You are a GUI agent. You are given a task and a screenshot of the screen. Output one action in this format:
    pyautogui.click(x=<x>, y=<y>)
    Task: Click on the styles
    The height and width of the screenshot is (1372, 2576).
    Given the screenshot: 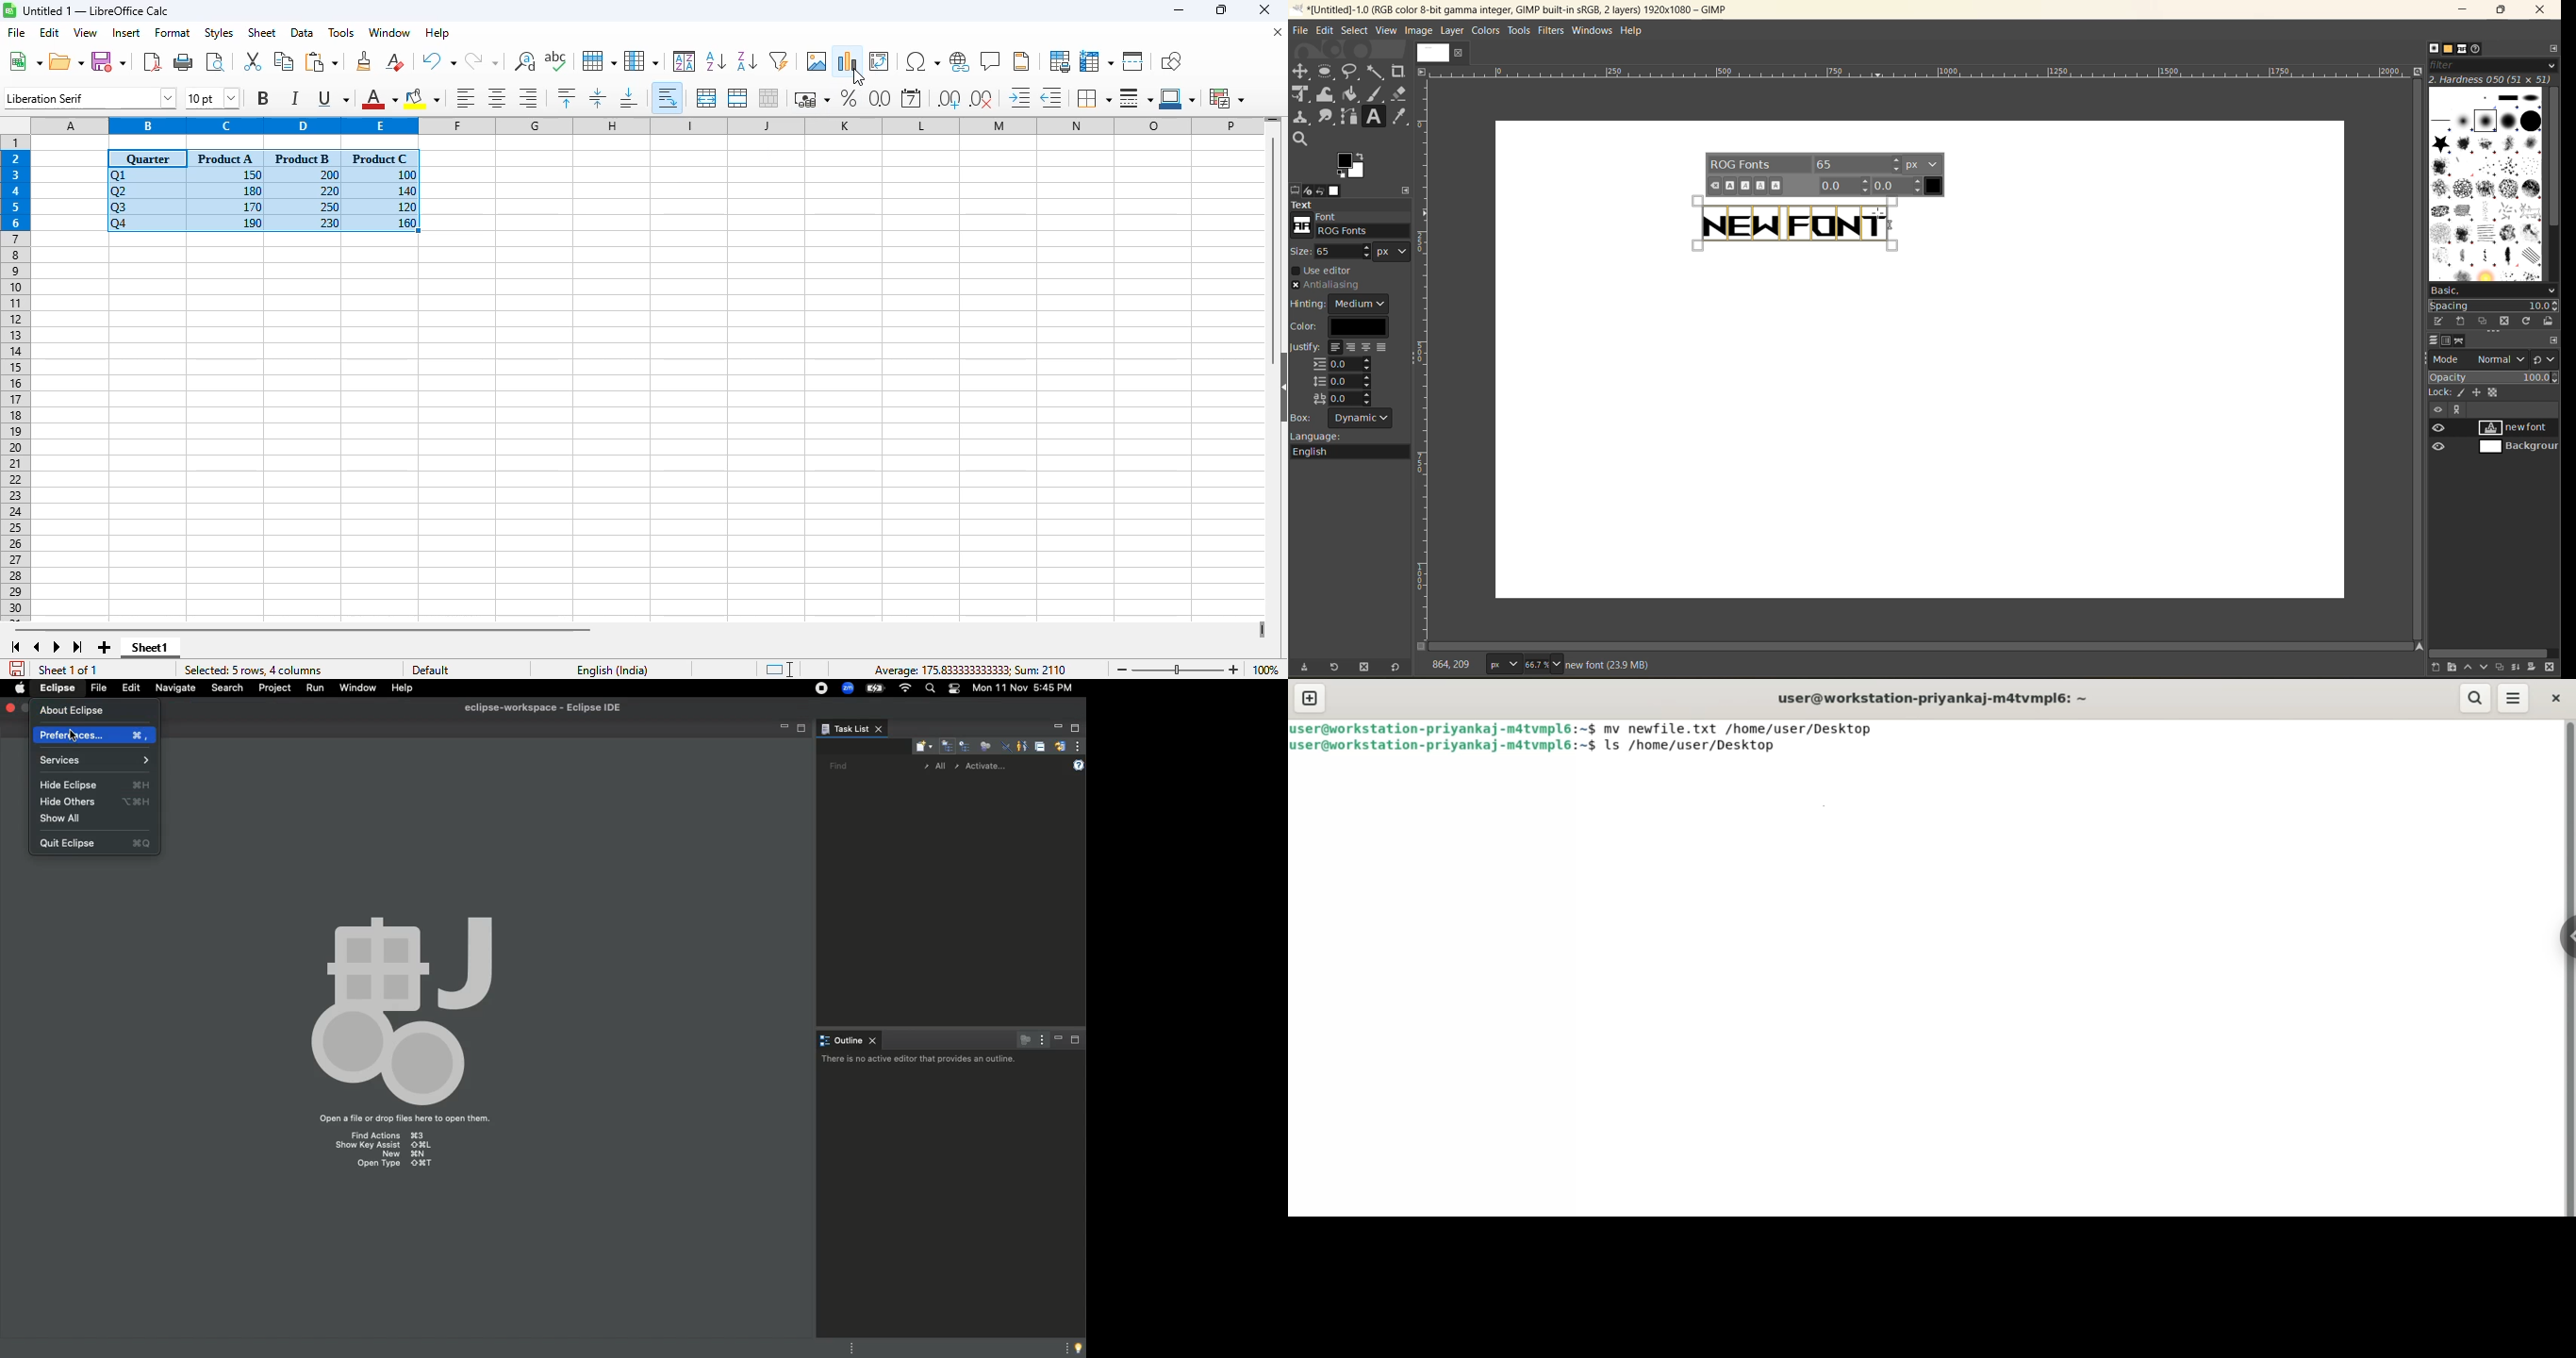 What is the action you would take?
    pyautogui.click(x=219, y=33)
    